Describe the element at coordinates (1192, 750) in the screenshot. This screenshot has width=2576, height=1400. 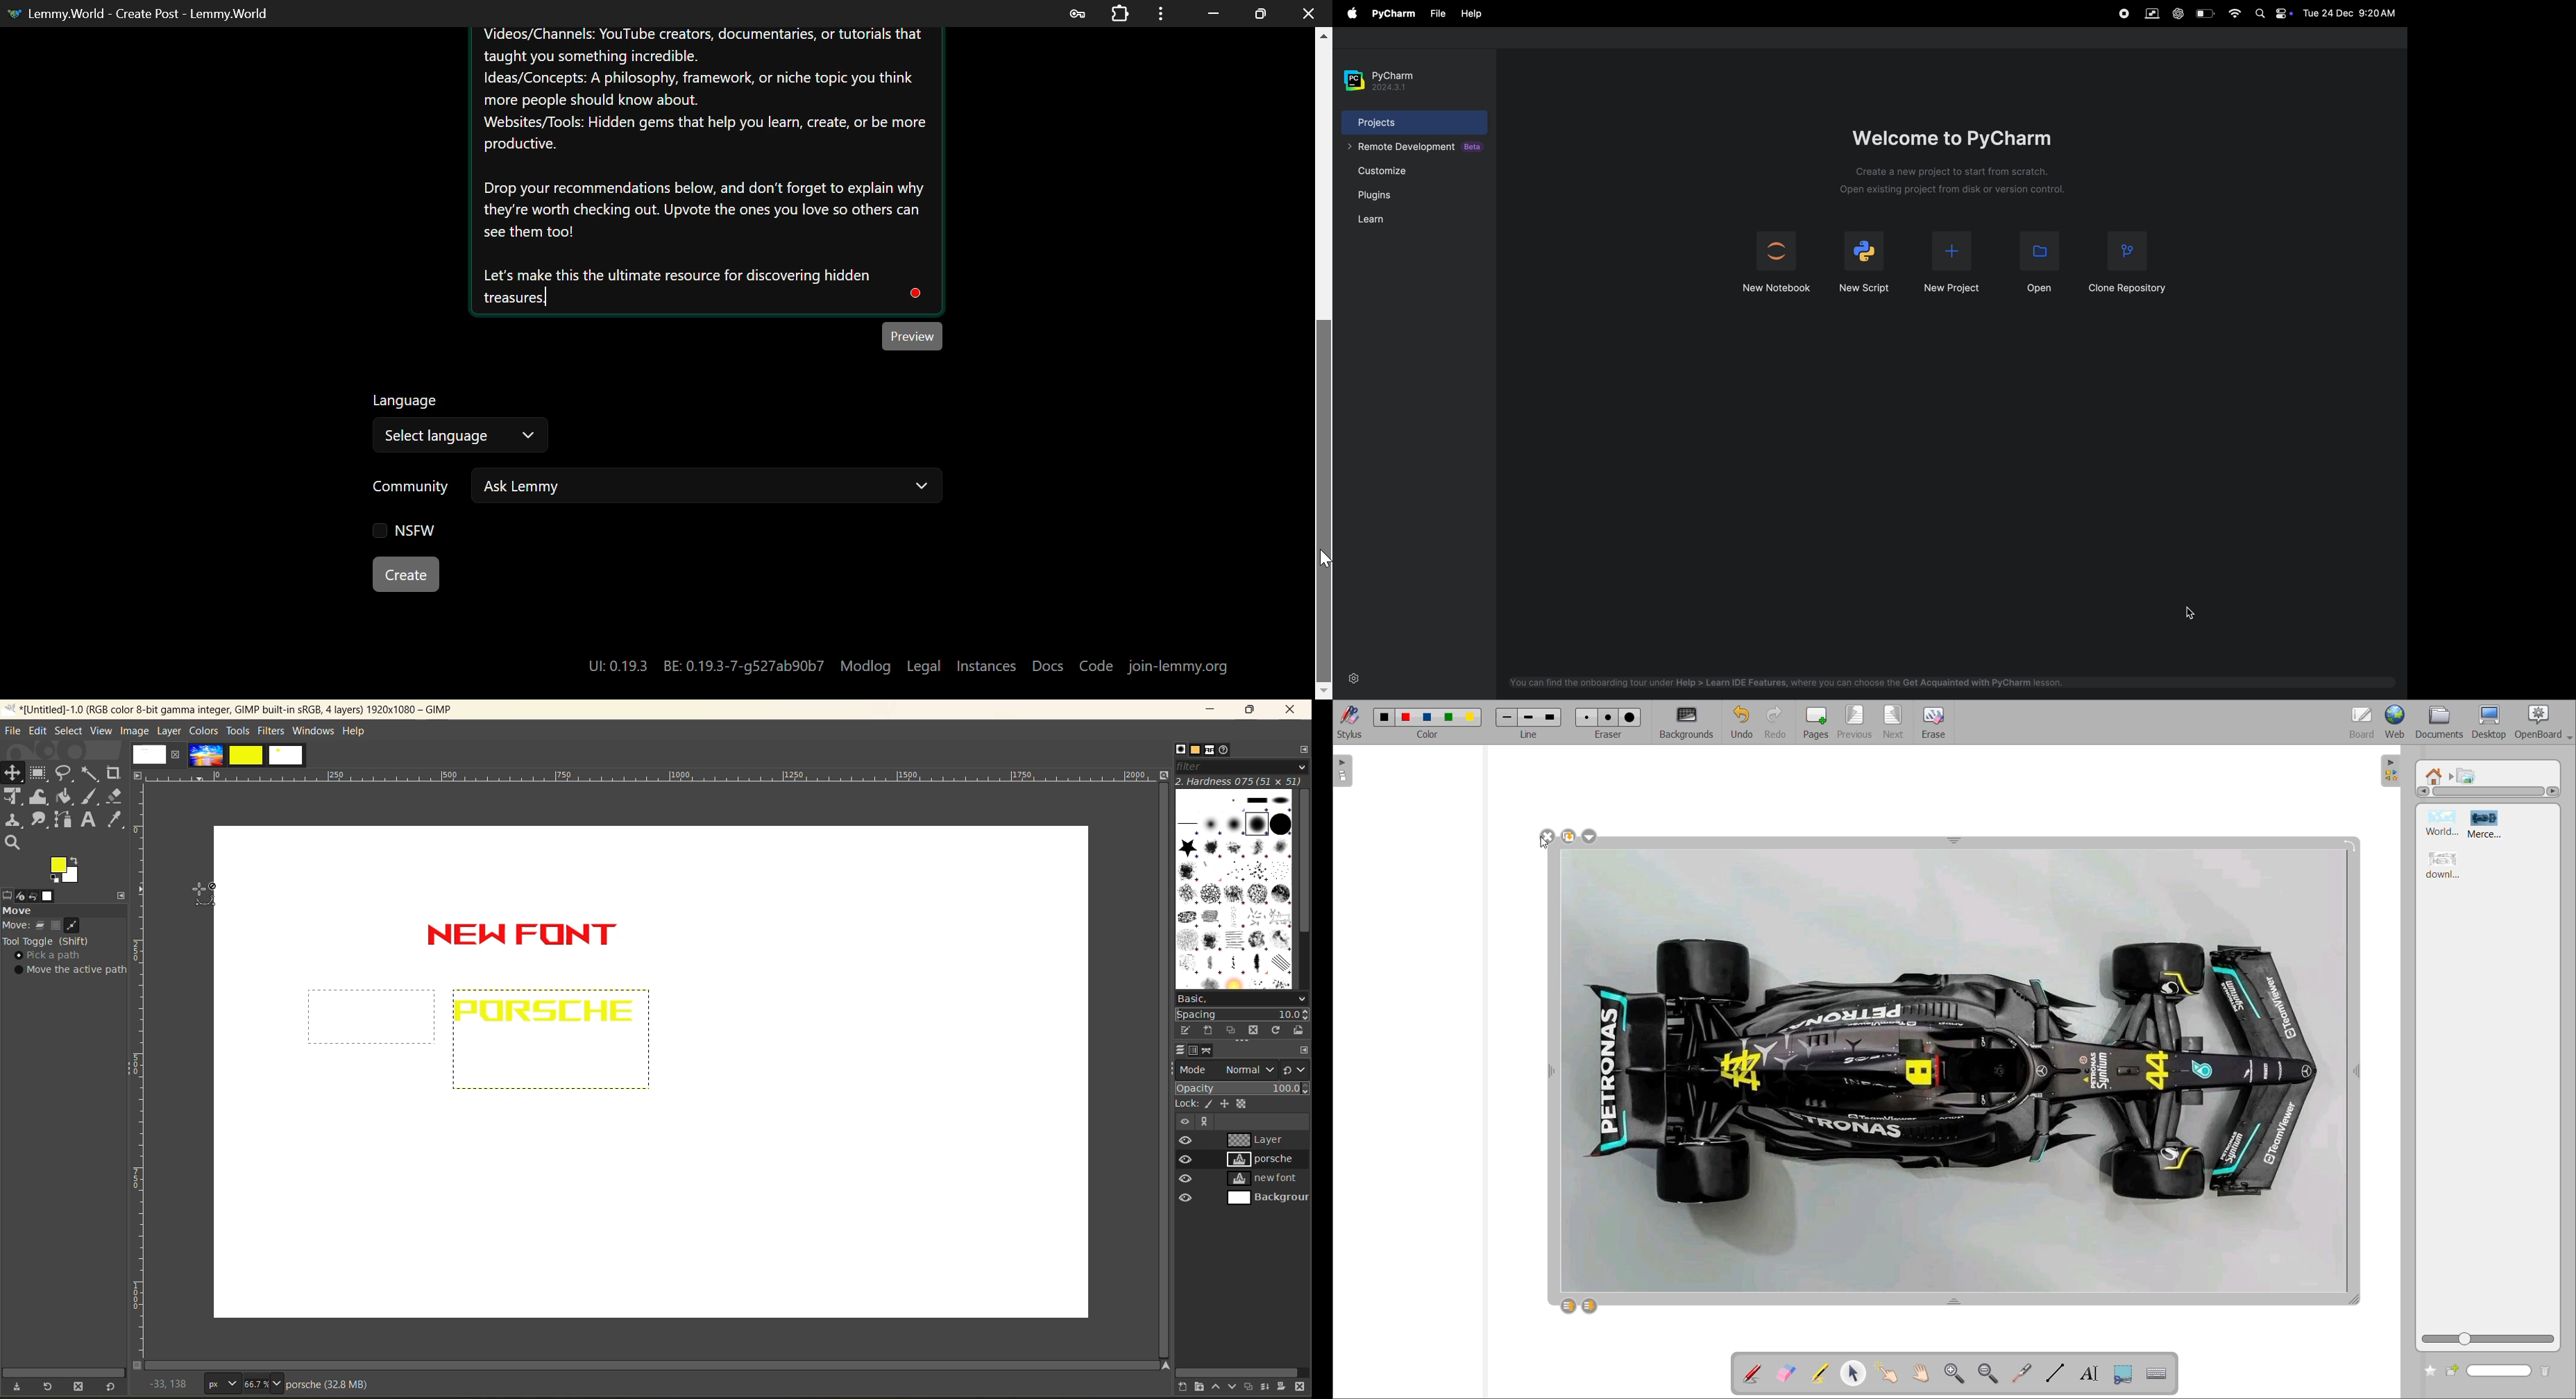
I see `patterns` at that location.